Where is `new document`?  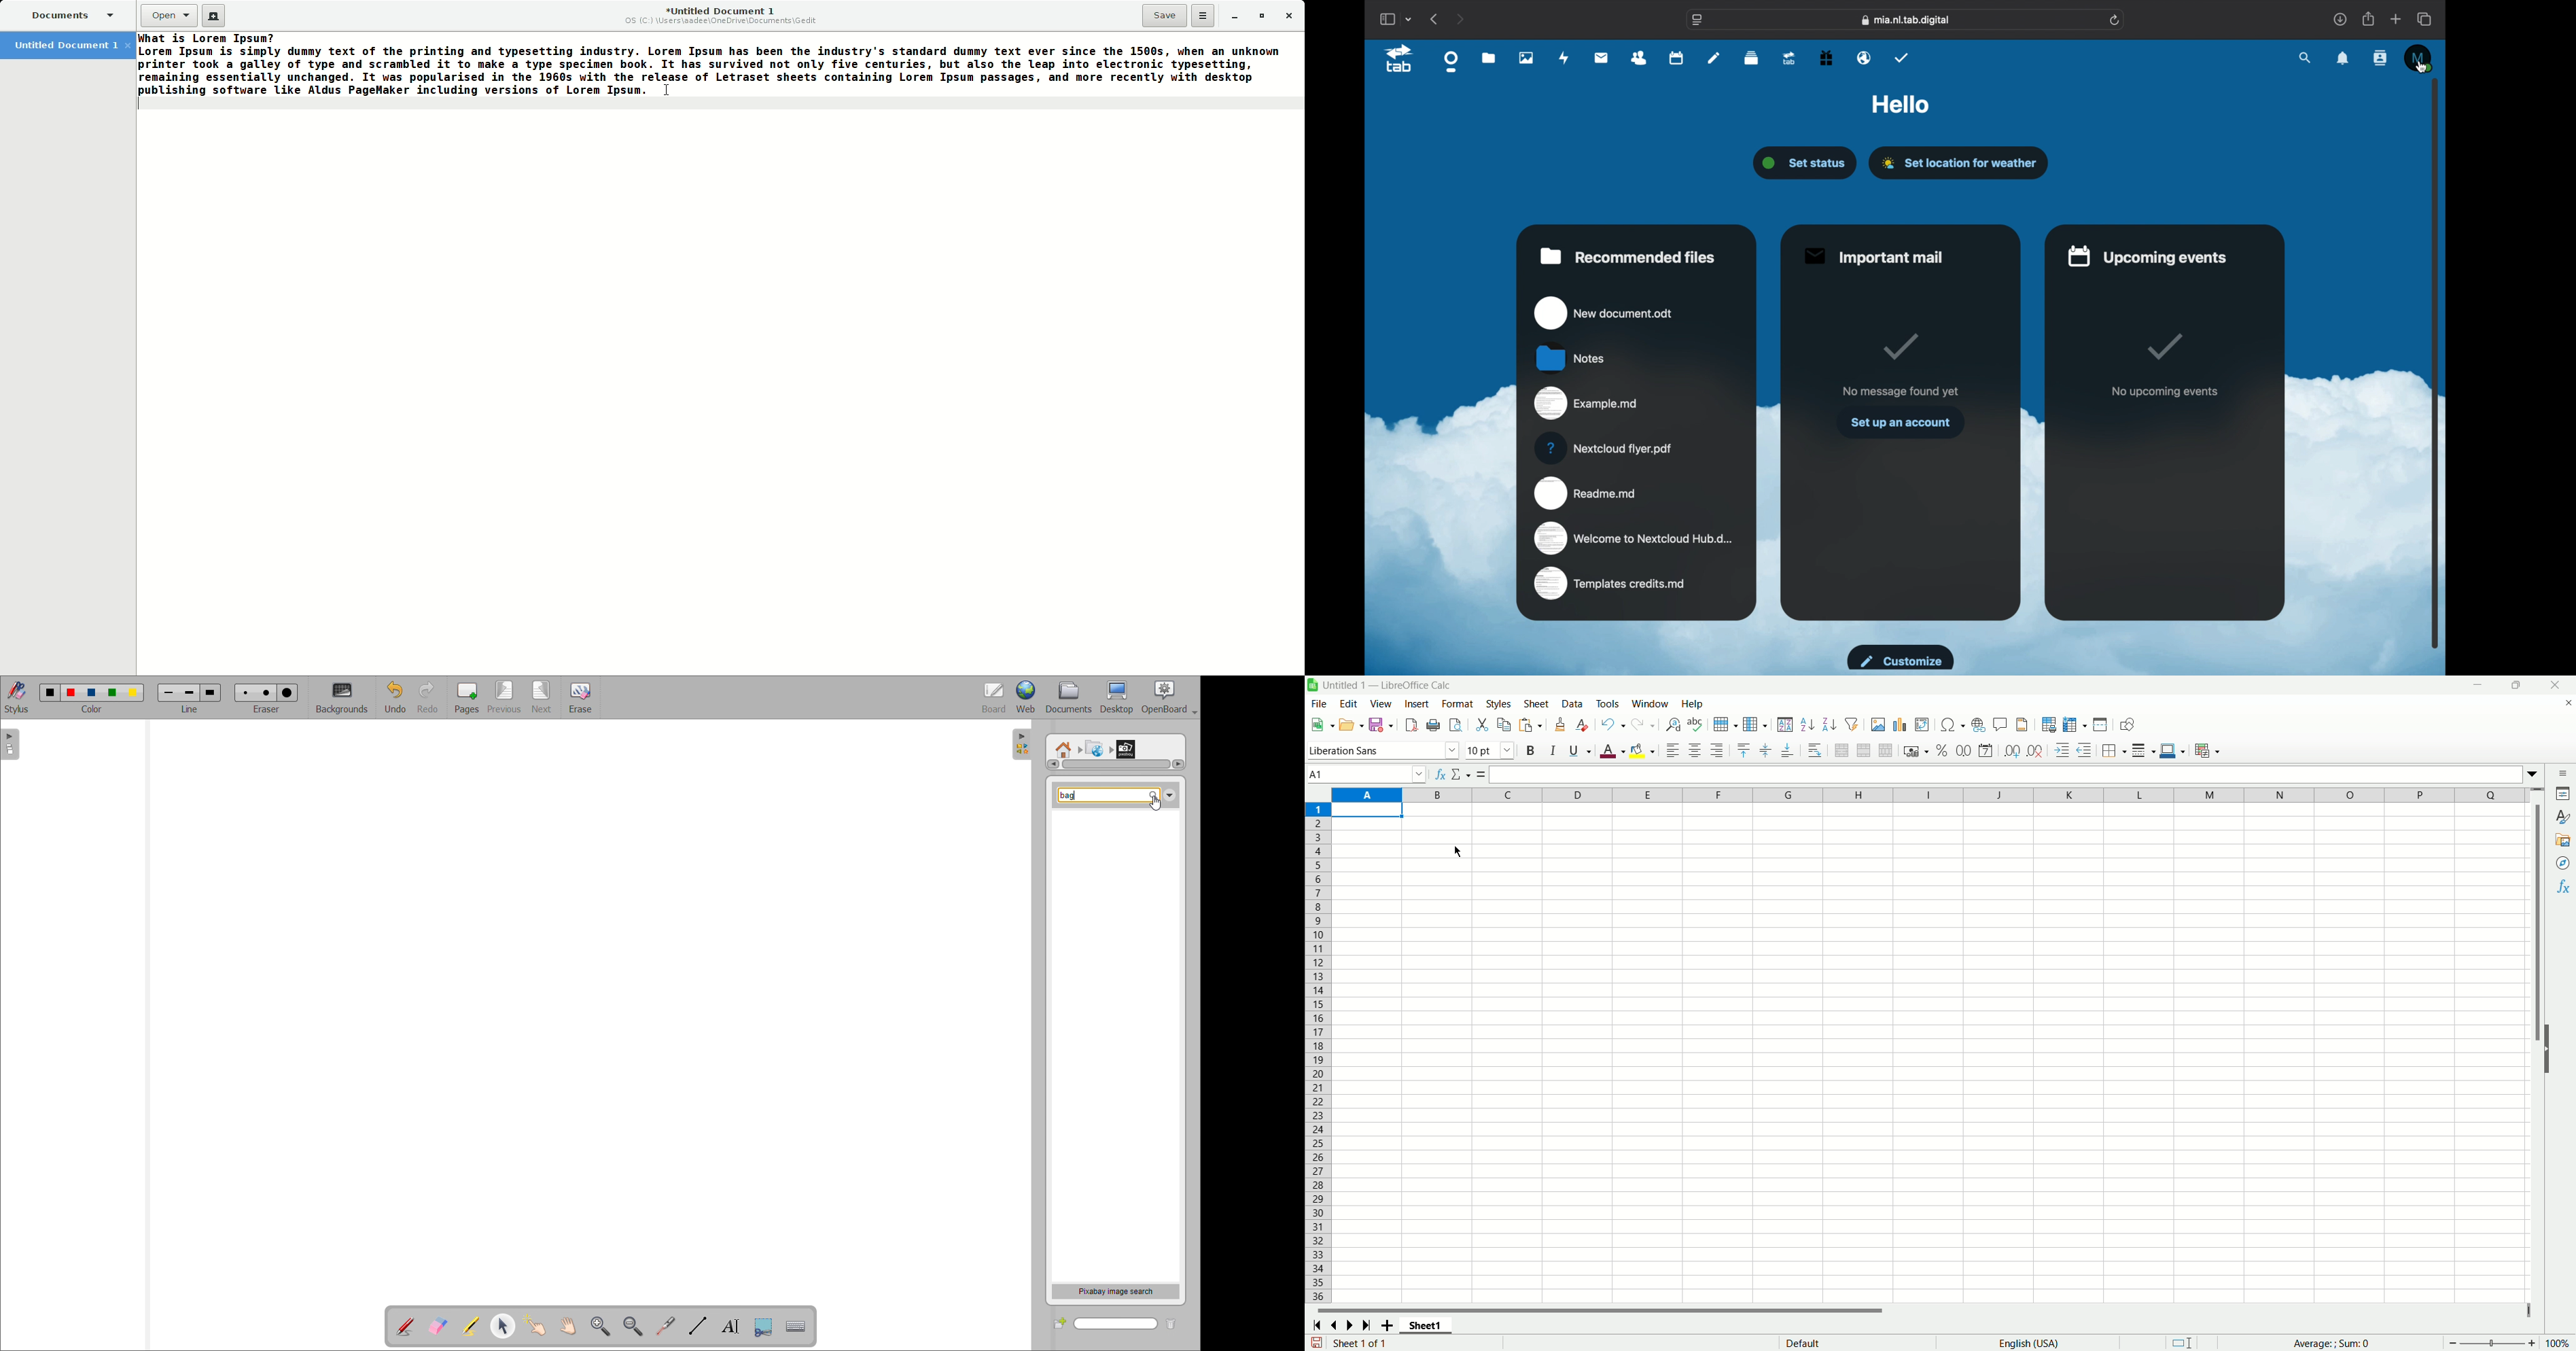
new document is located at coordinates (1605, 313).